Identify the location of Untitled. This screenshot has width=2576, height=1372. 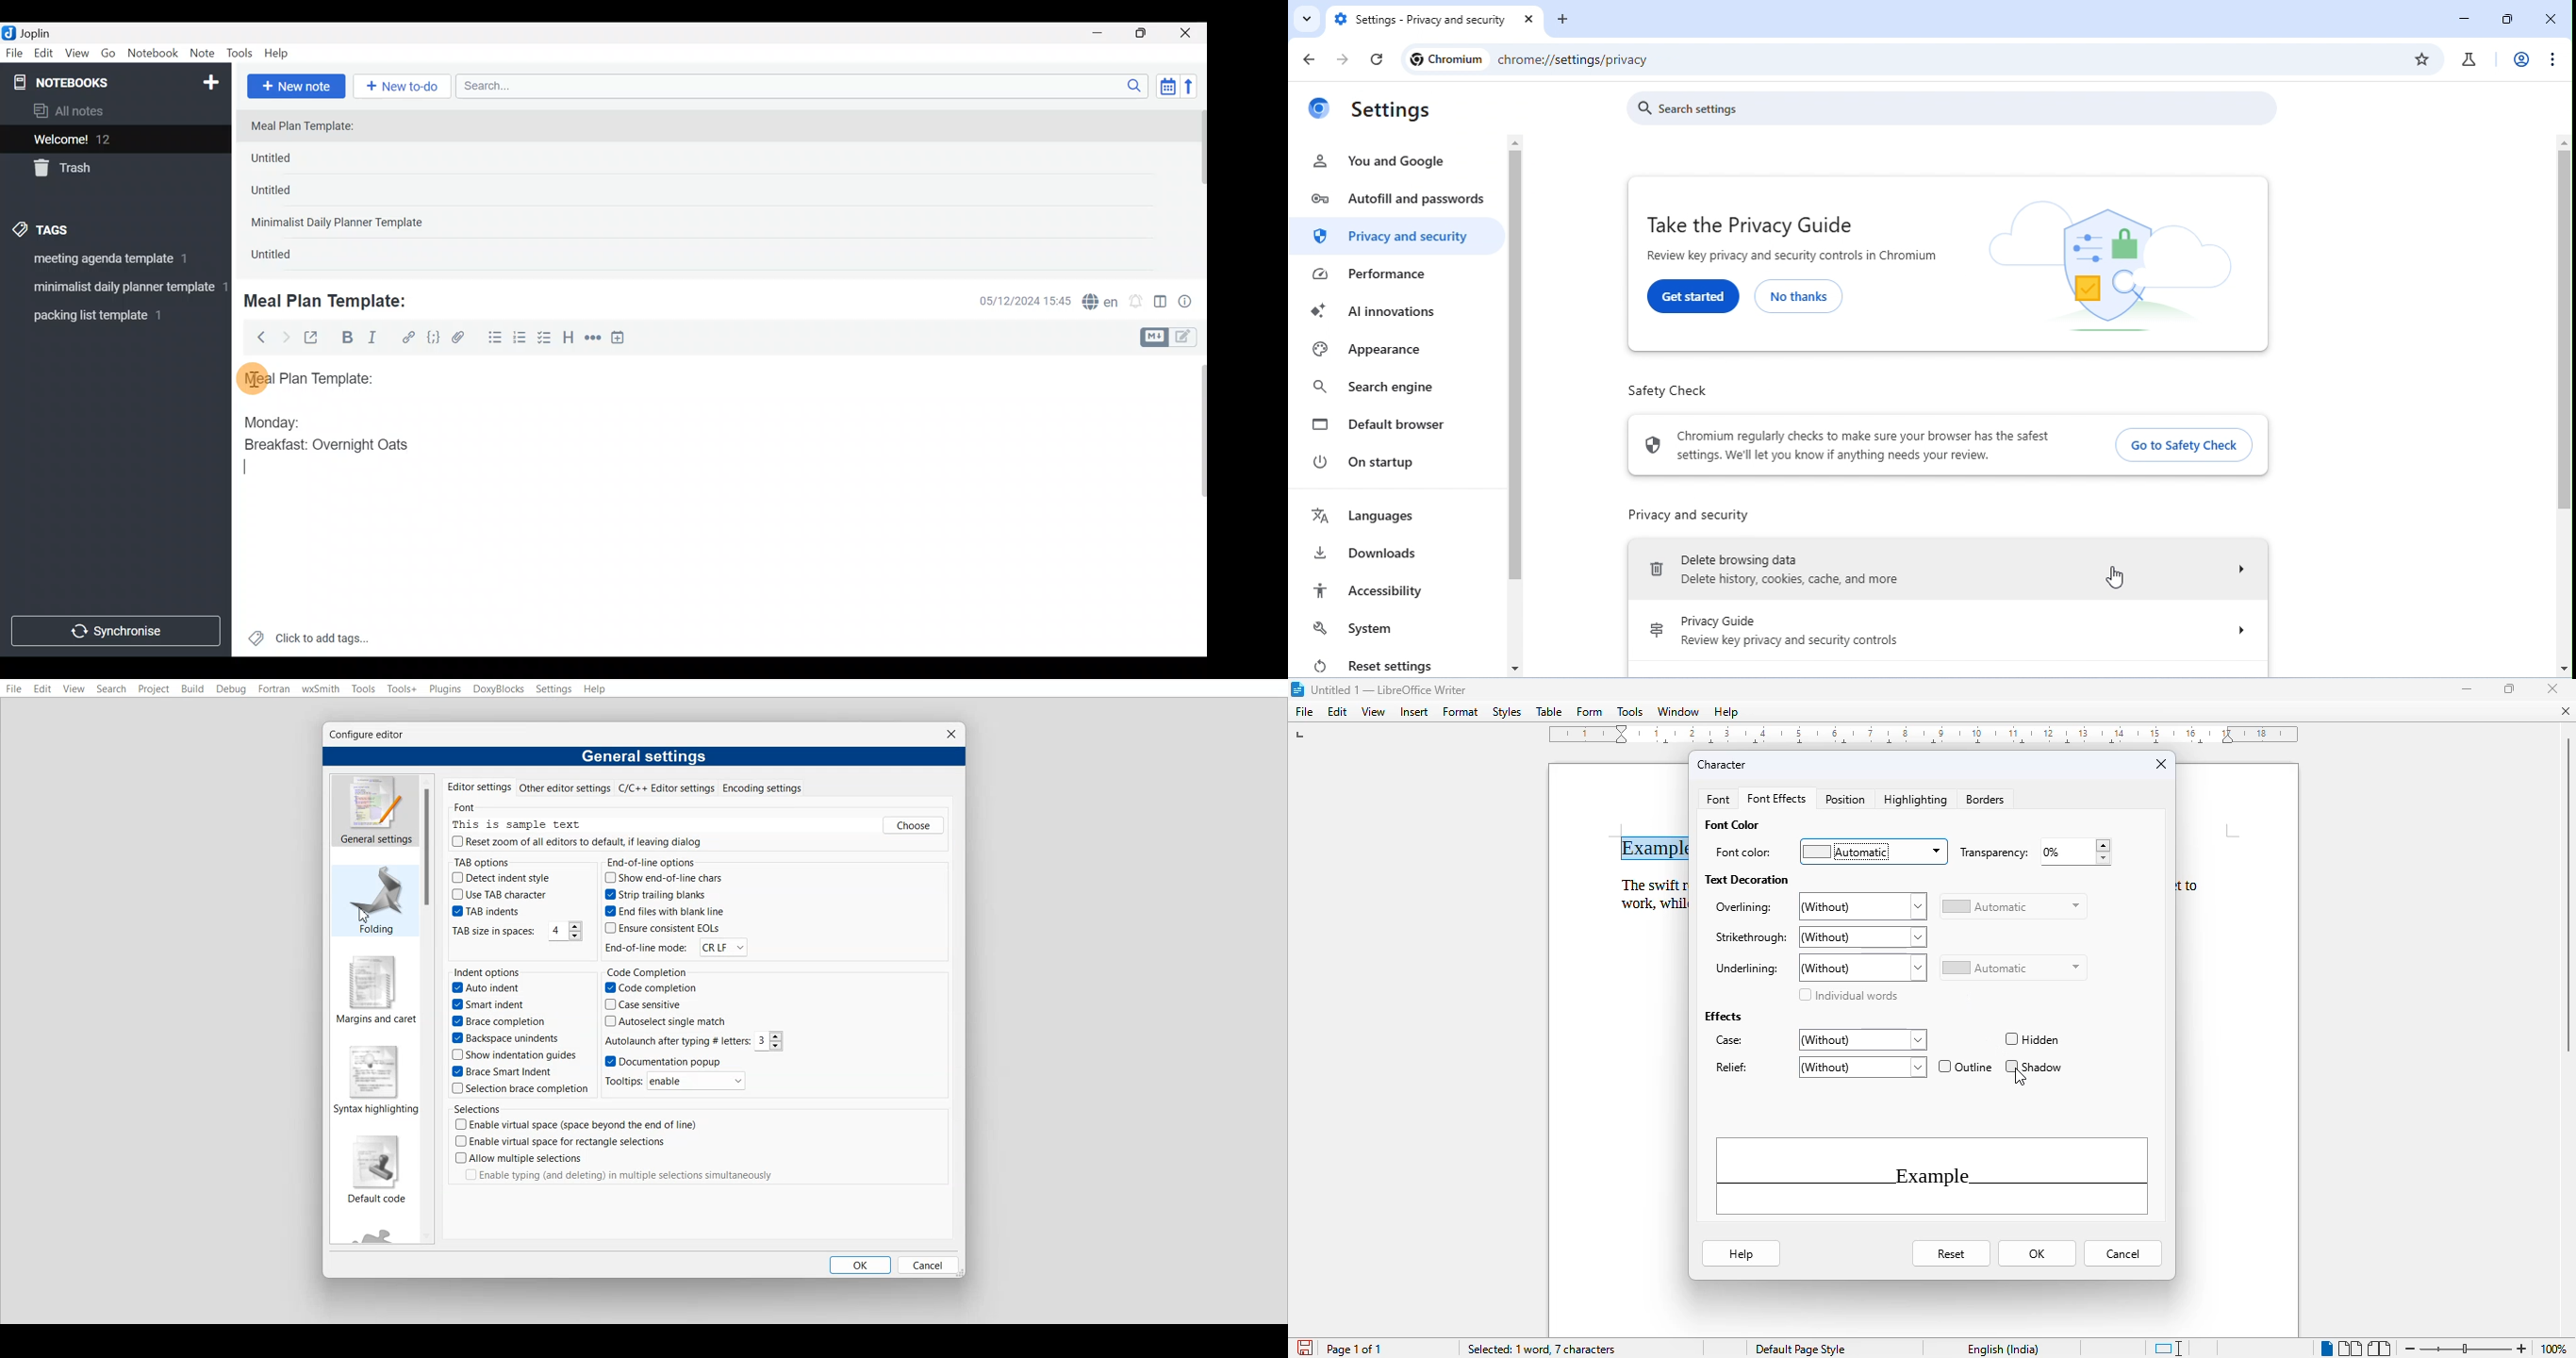
(285, 257).